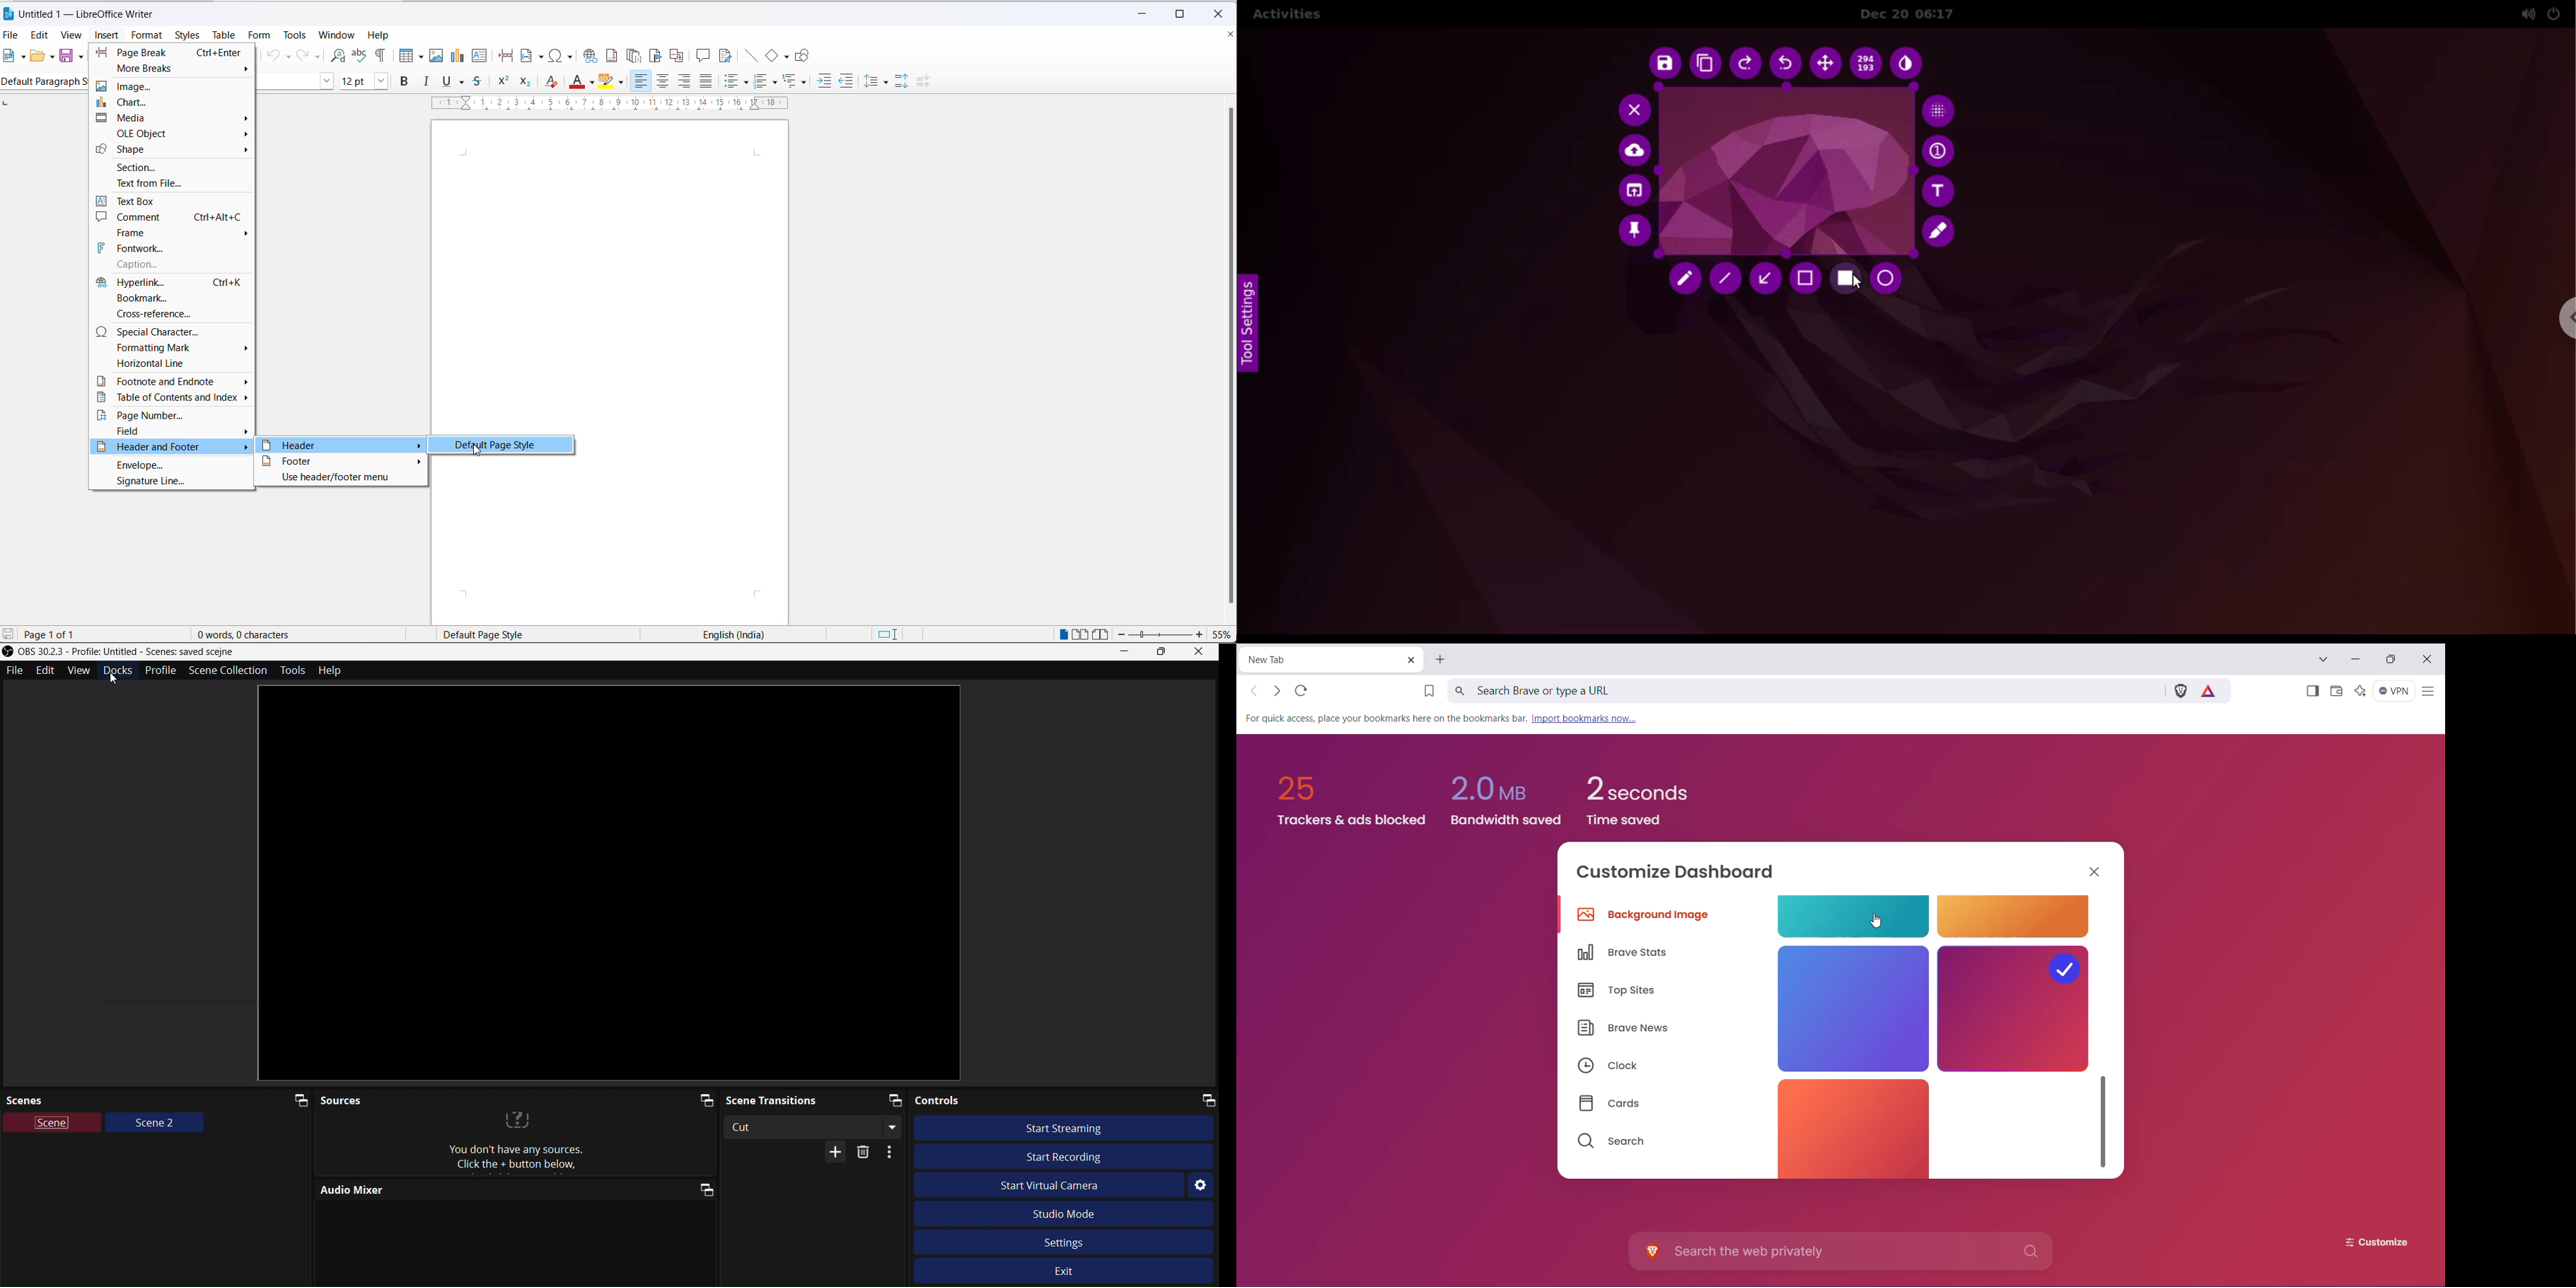  Describe the element at coordinates (12, 36) in the screenshot. I see `file` at that location.